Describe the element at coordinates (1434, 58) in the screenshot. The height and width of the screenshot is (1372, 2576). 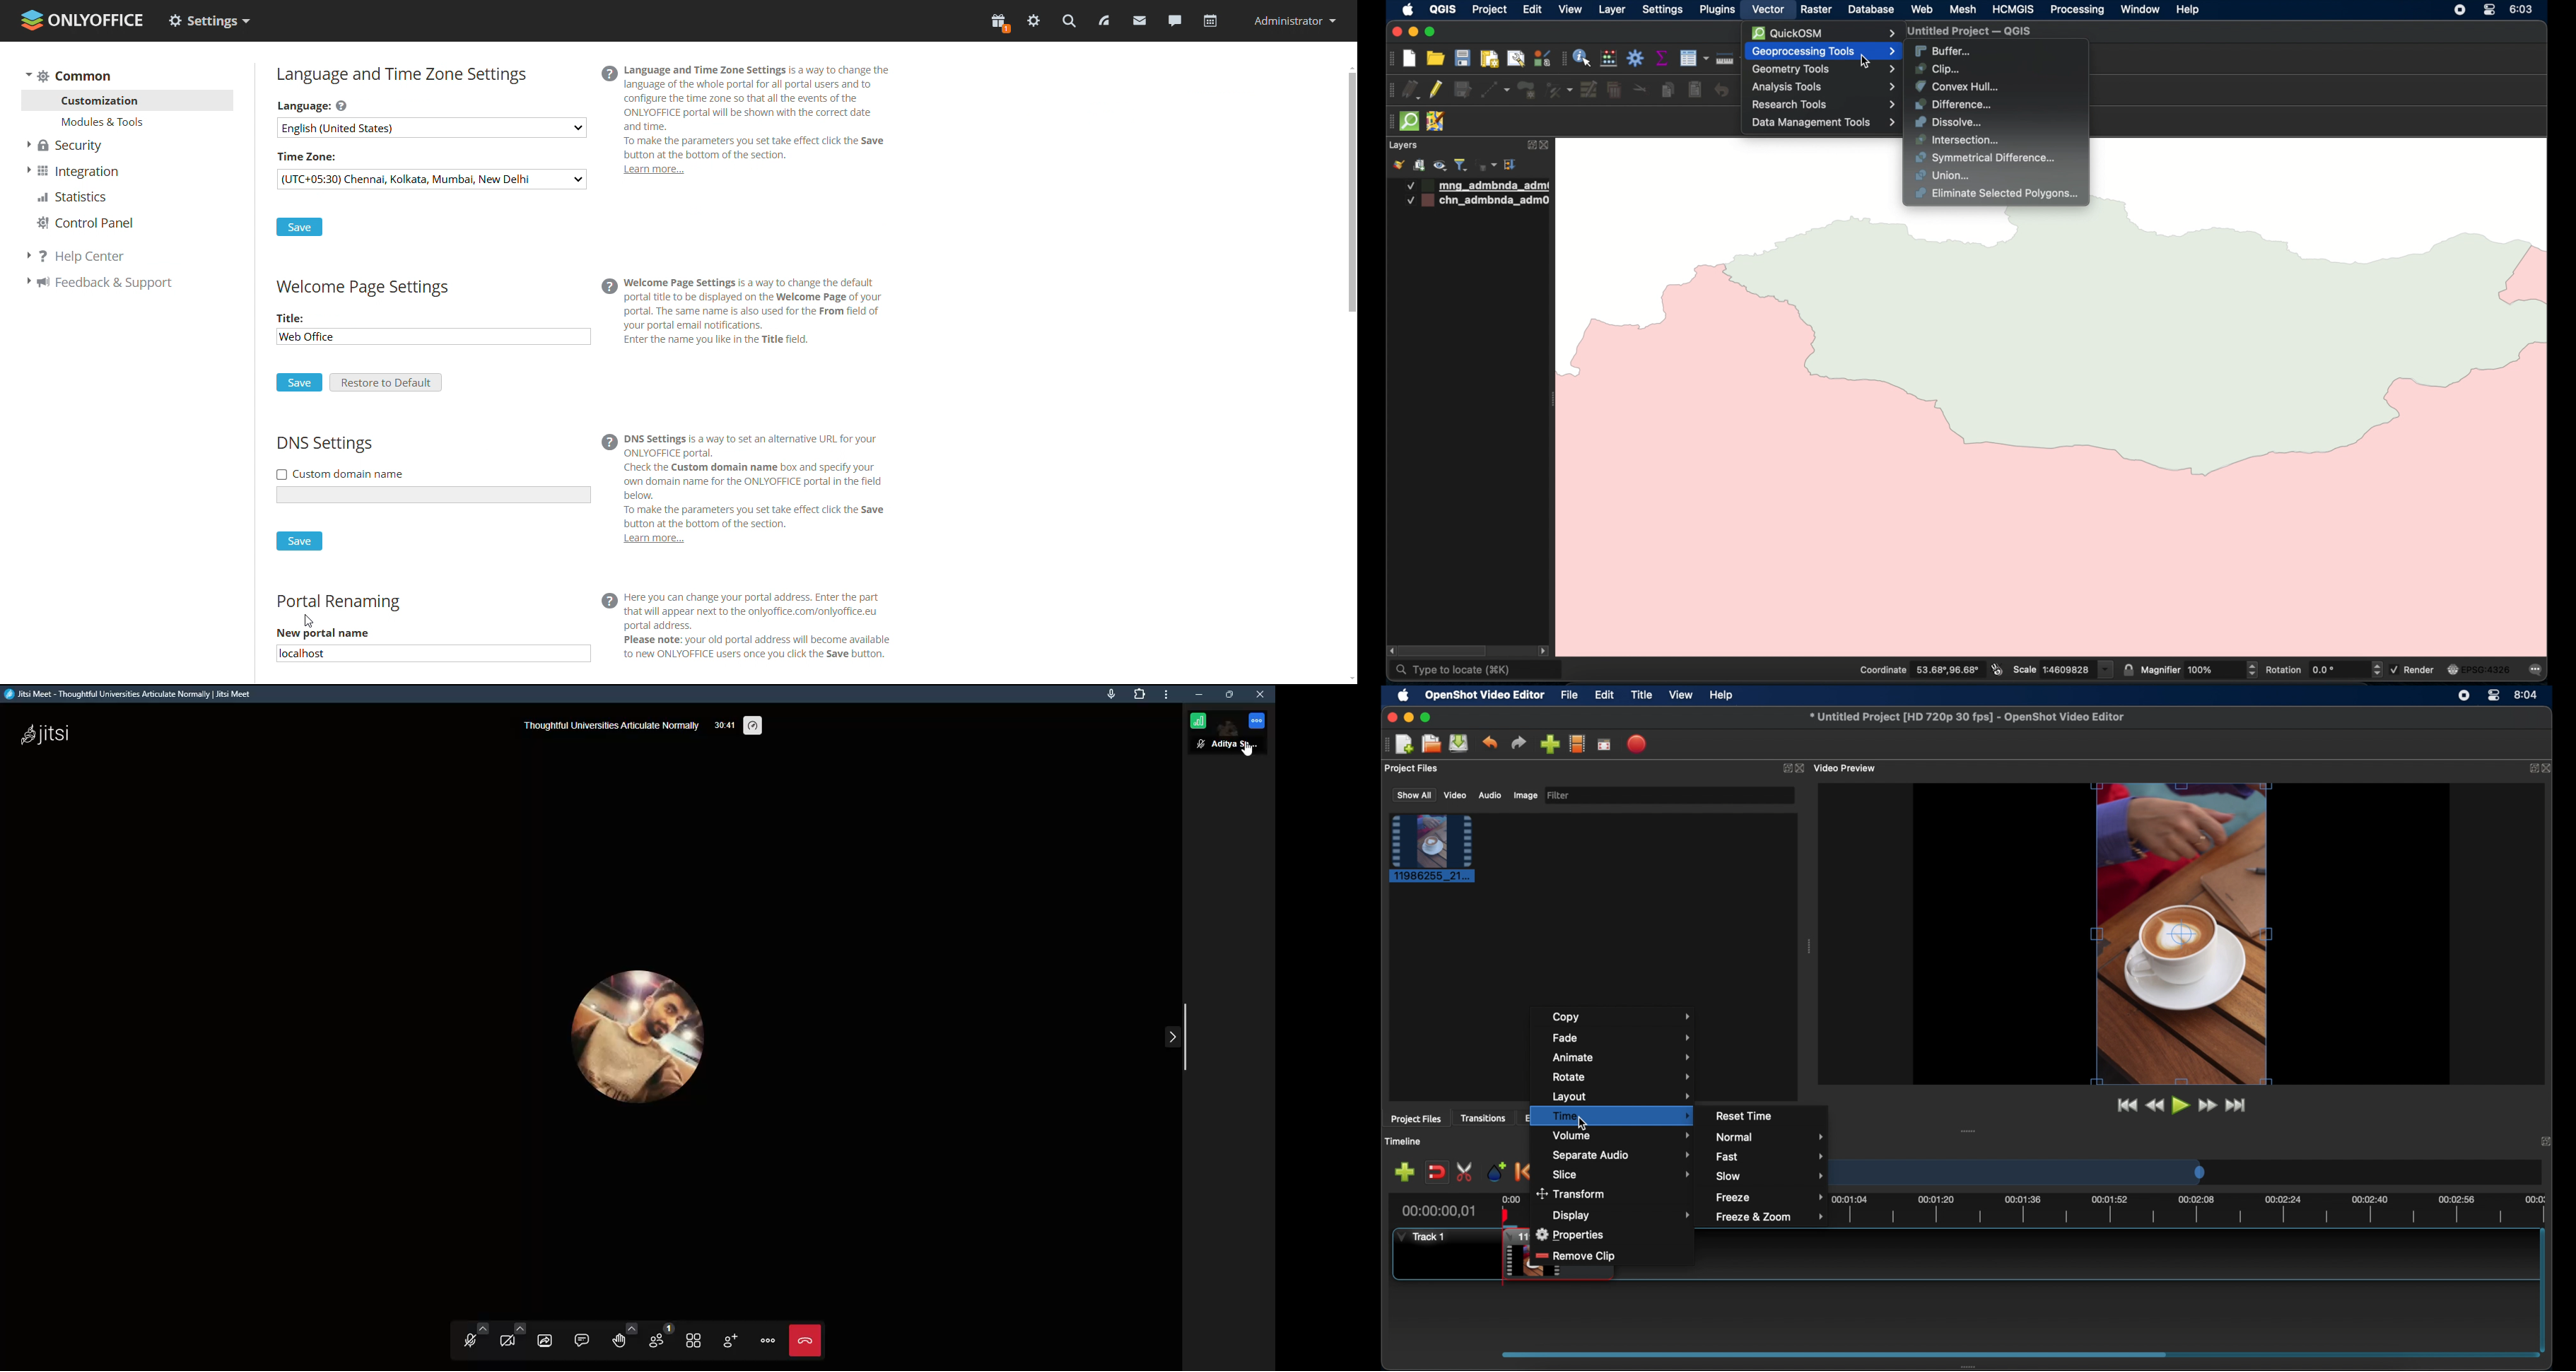
I see `open project` at that location.